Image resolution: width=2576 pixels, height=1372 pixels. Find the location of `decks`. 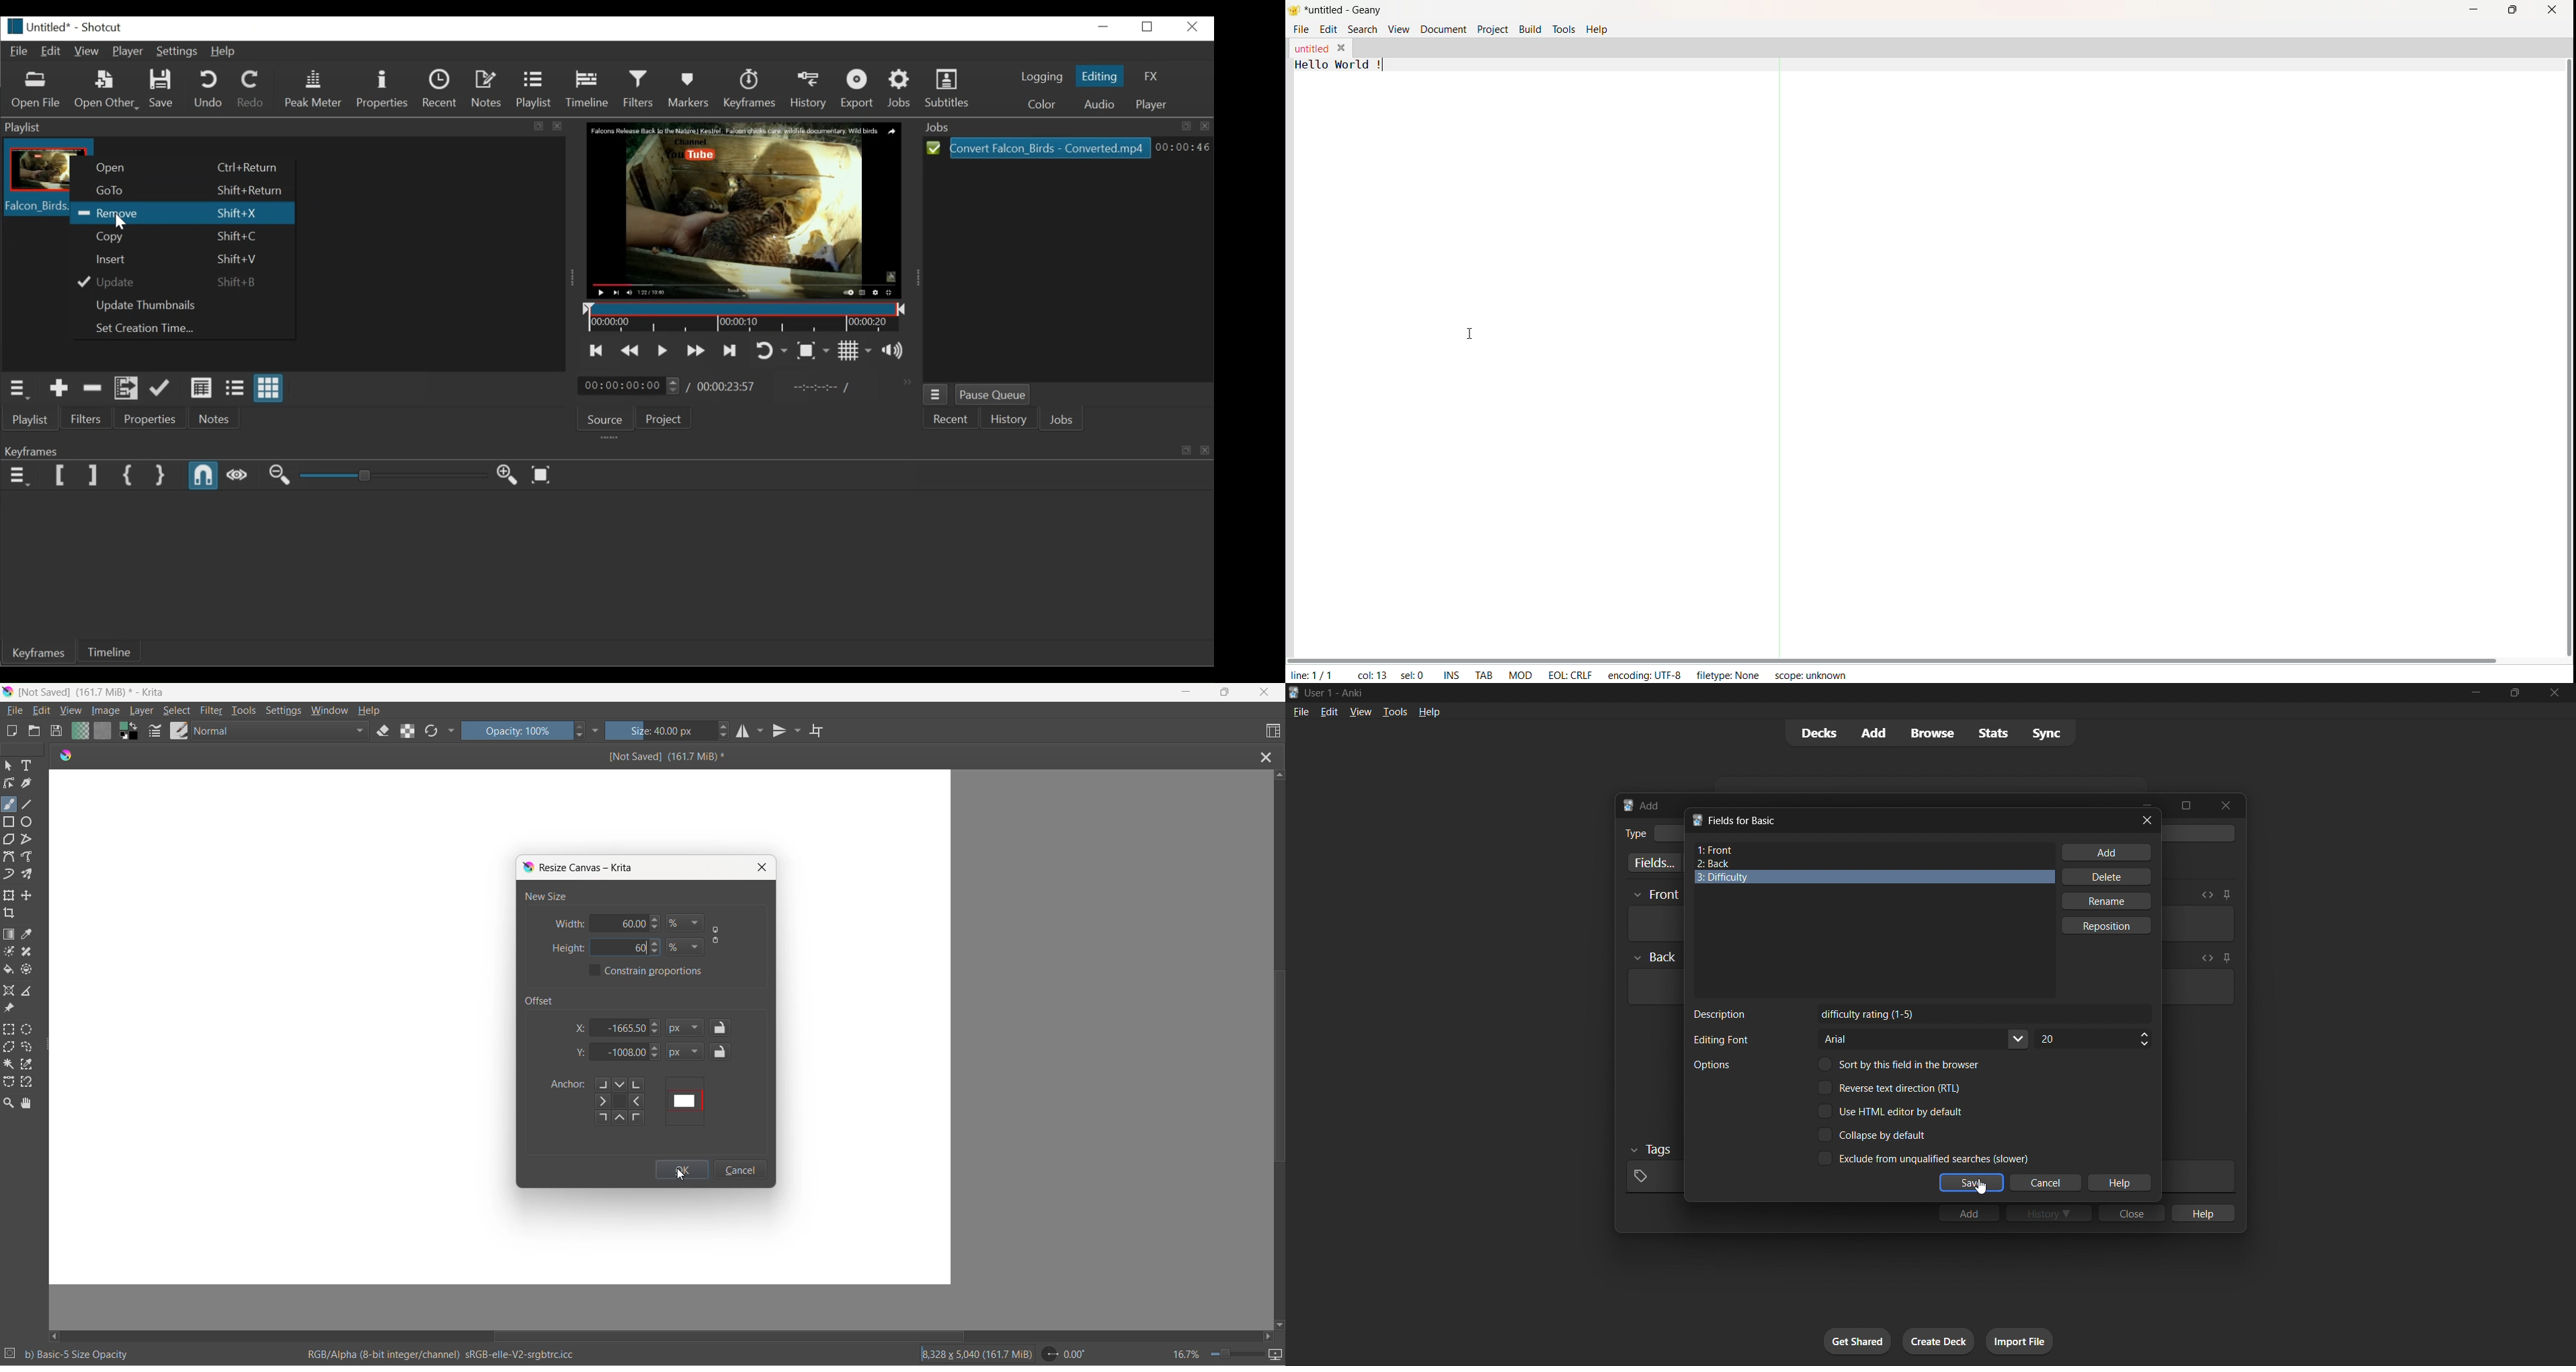

decks is located at coordinates (1817, 733).